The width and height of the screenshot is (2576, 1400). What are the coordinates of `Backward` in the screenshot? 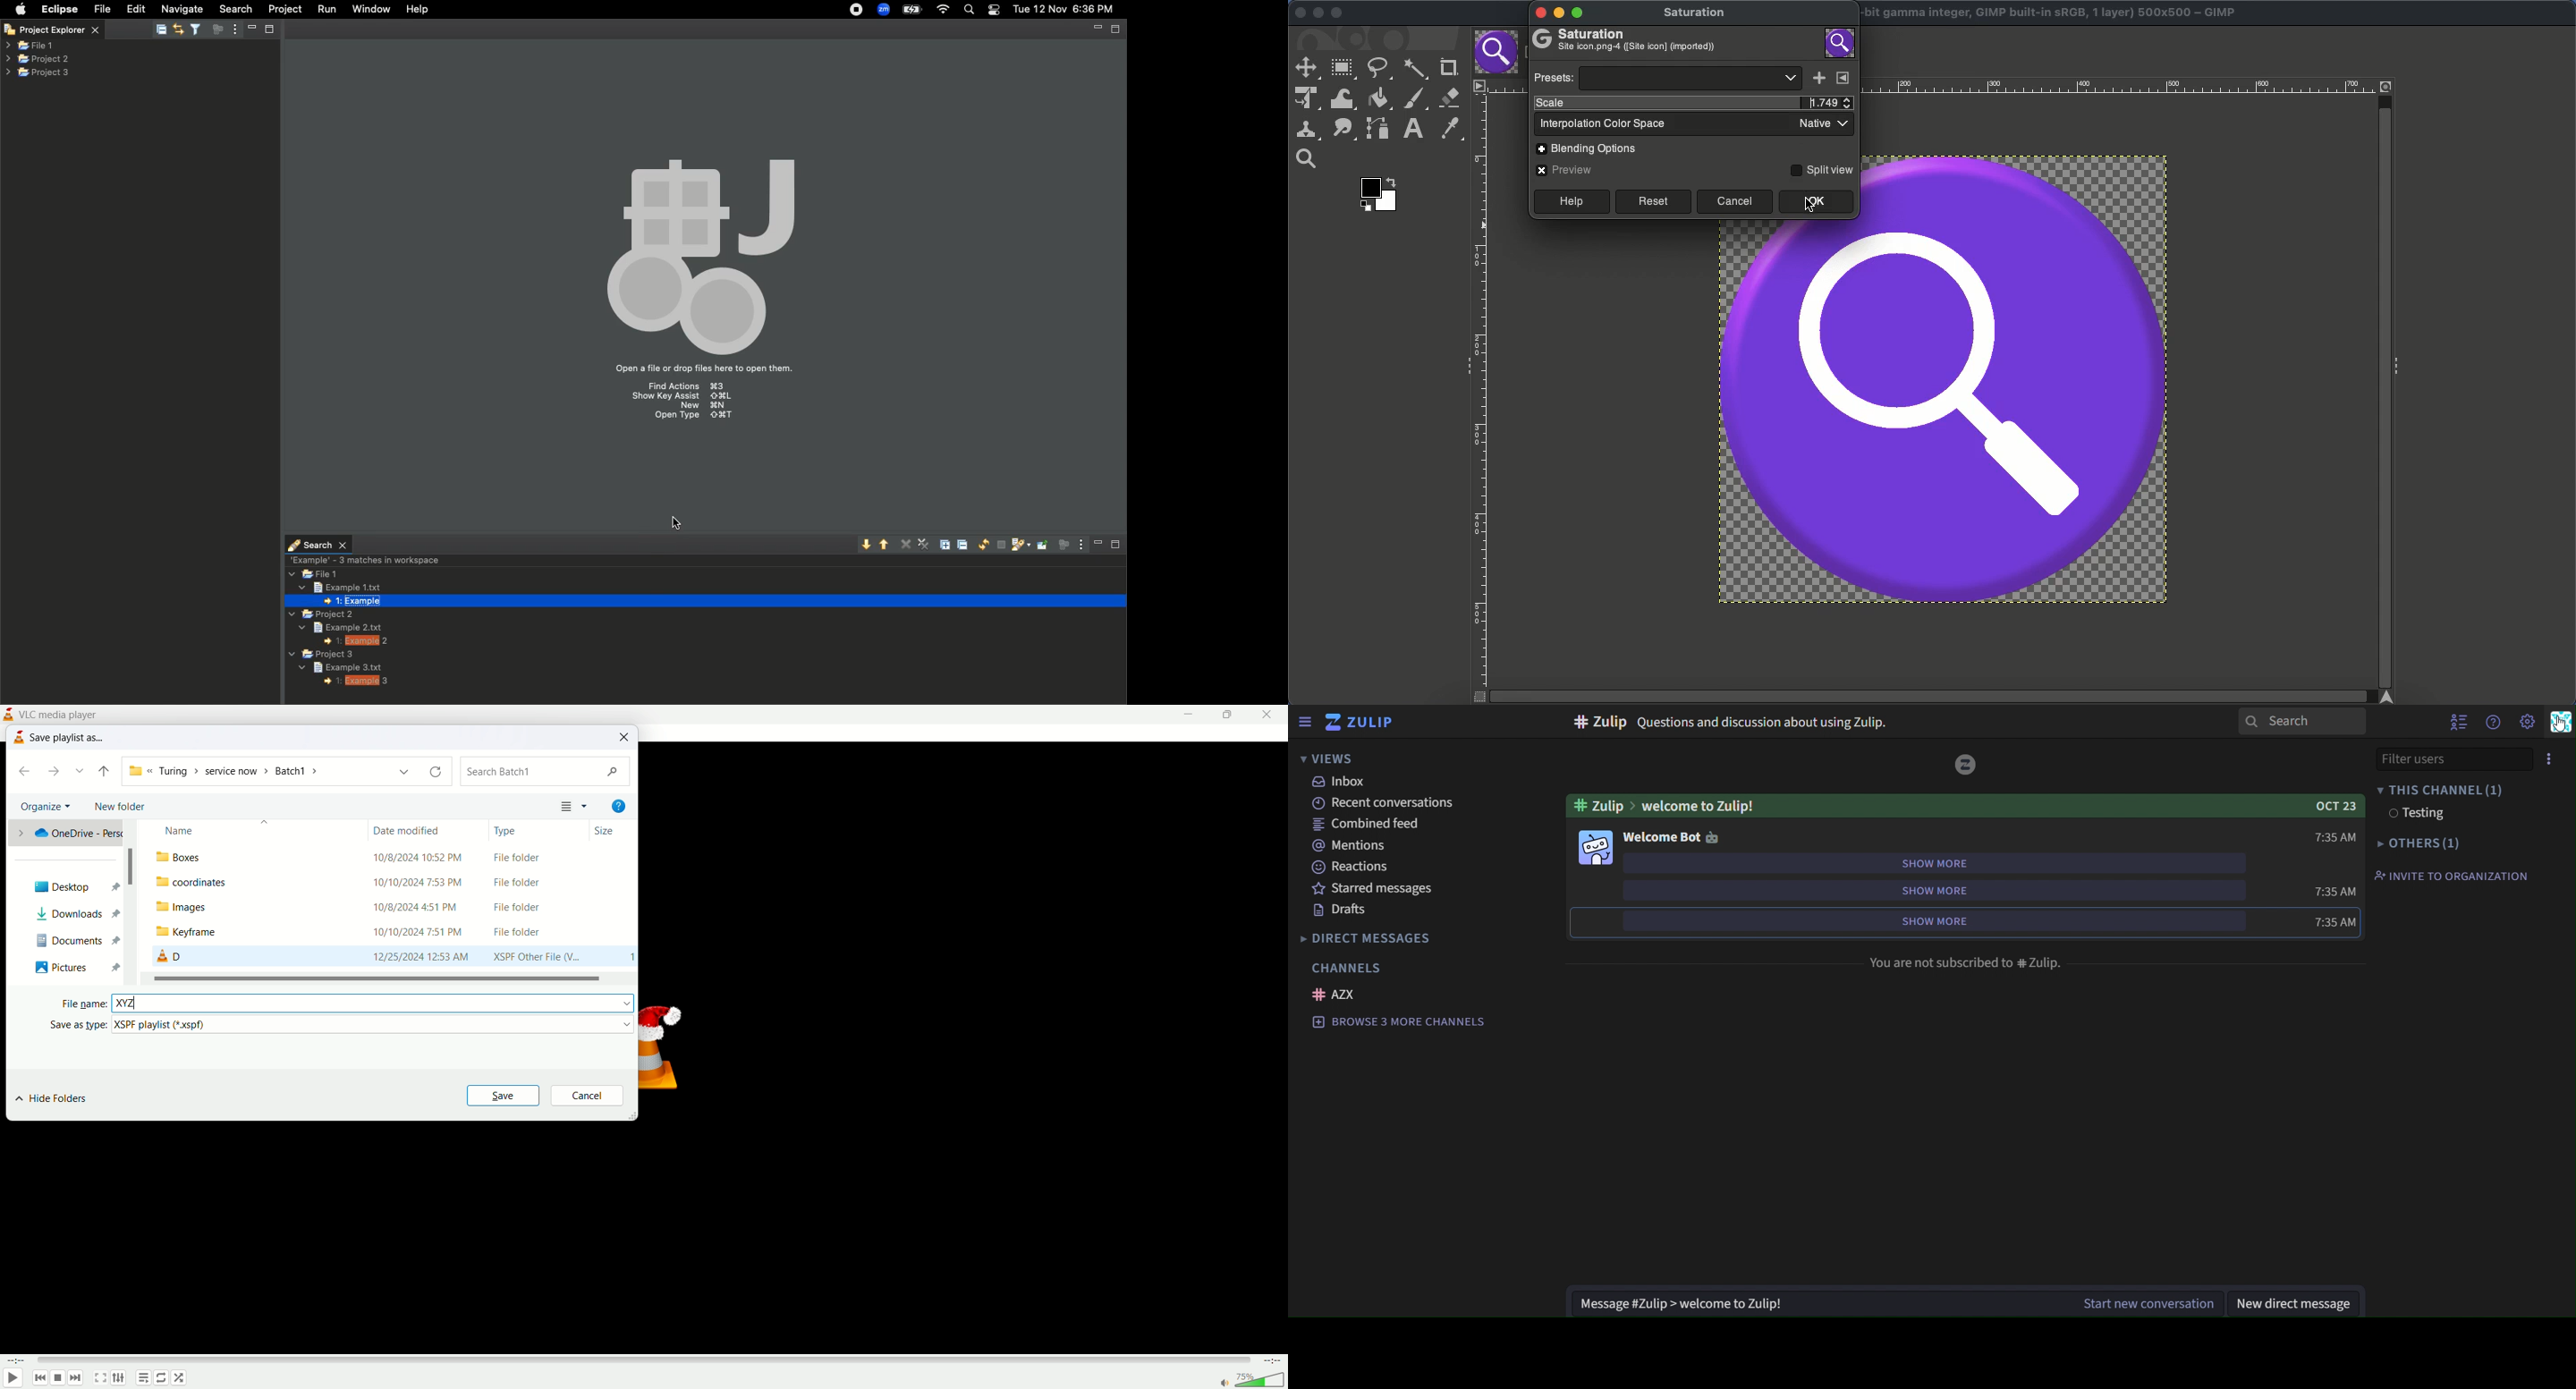 It's located at (103, 771).